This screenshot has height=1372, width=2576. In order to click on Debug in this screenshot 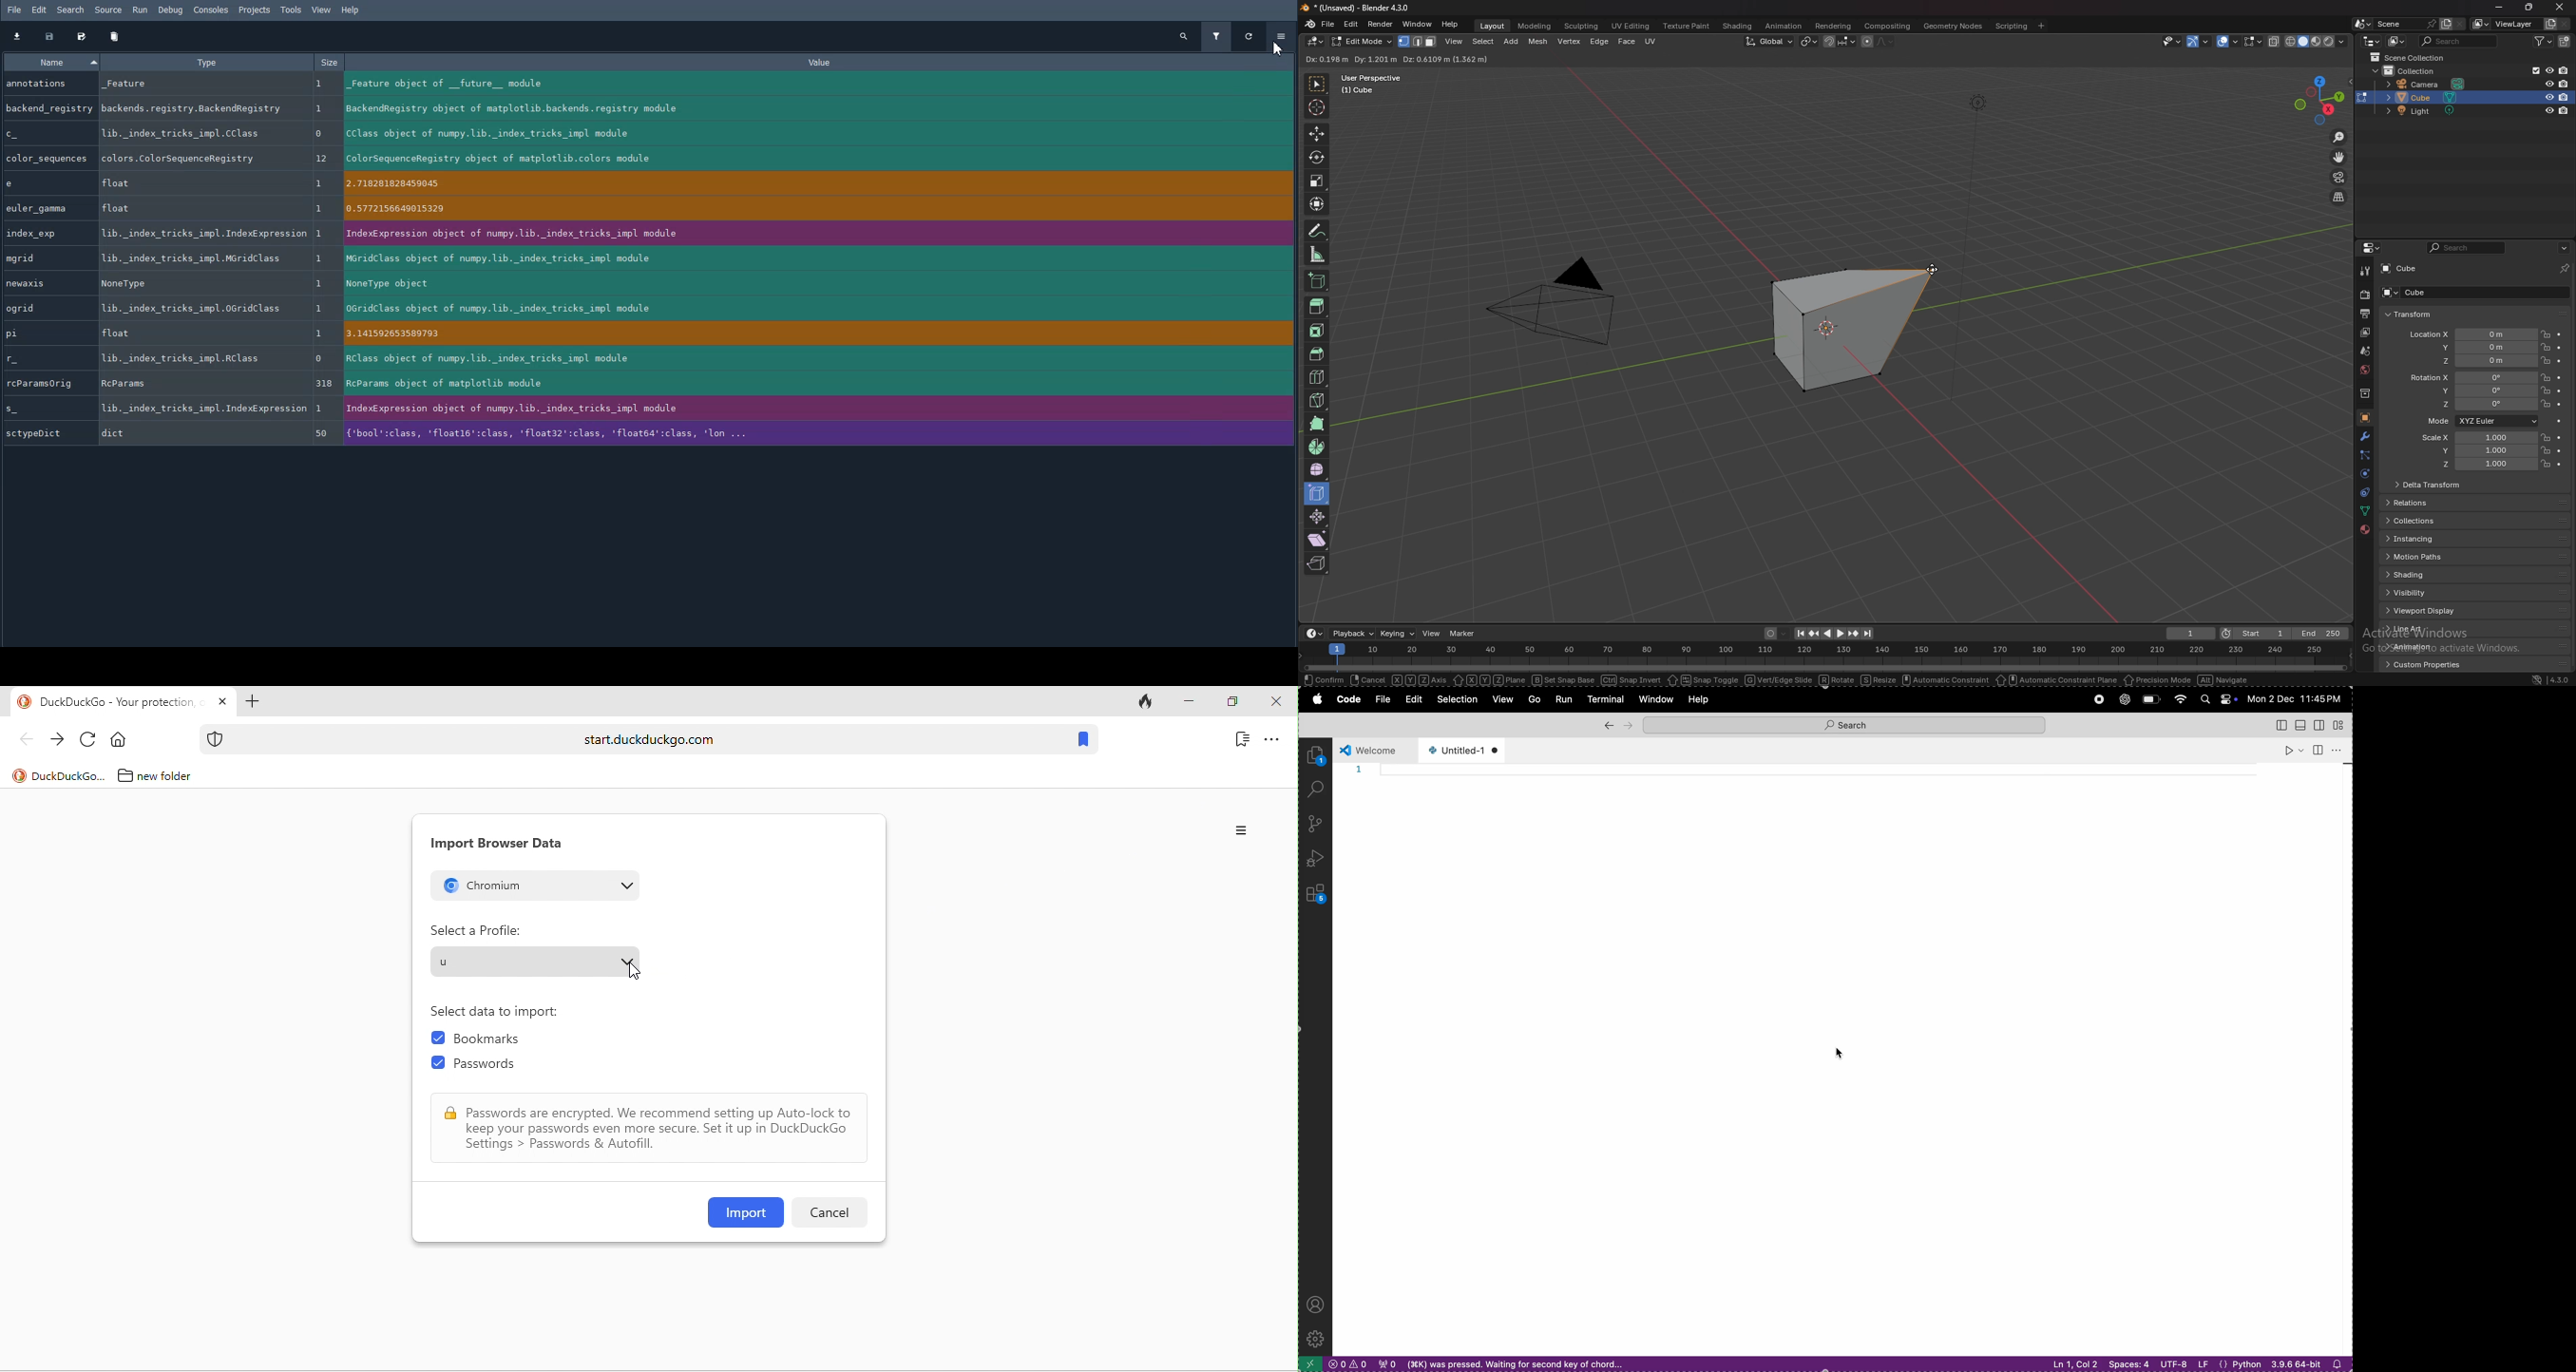, I will do `click(171, 10)`.